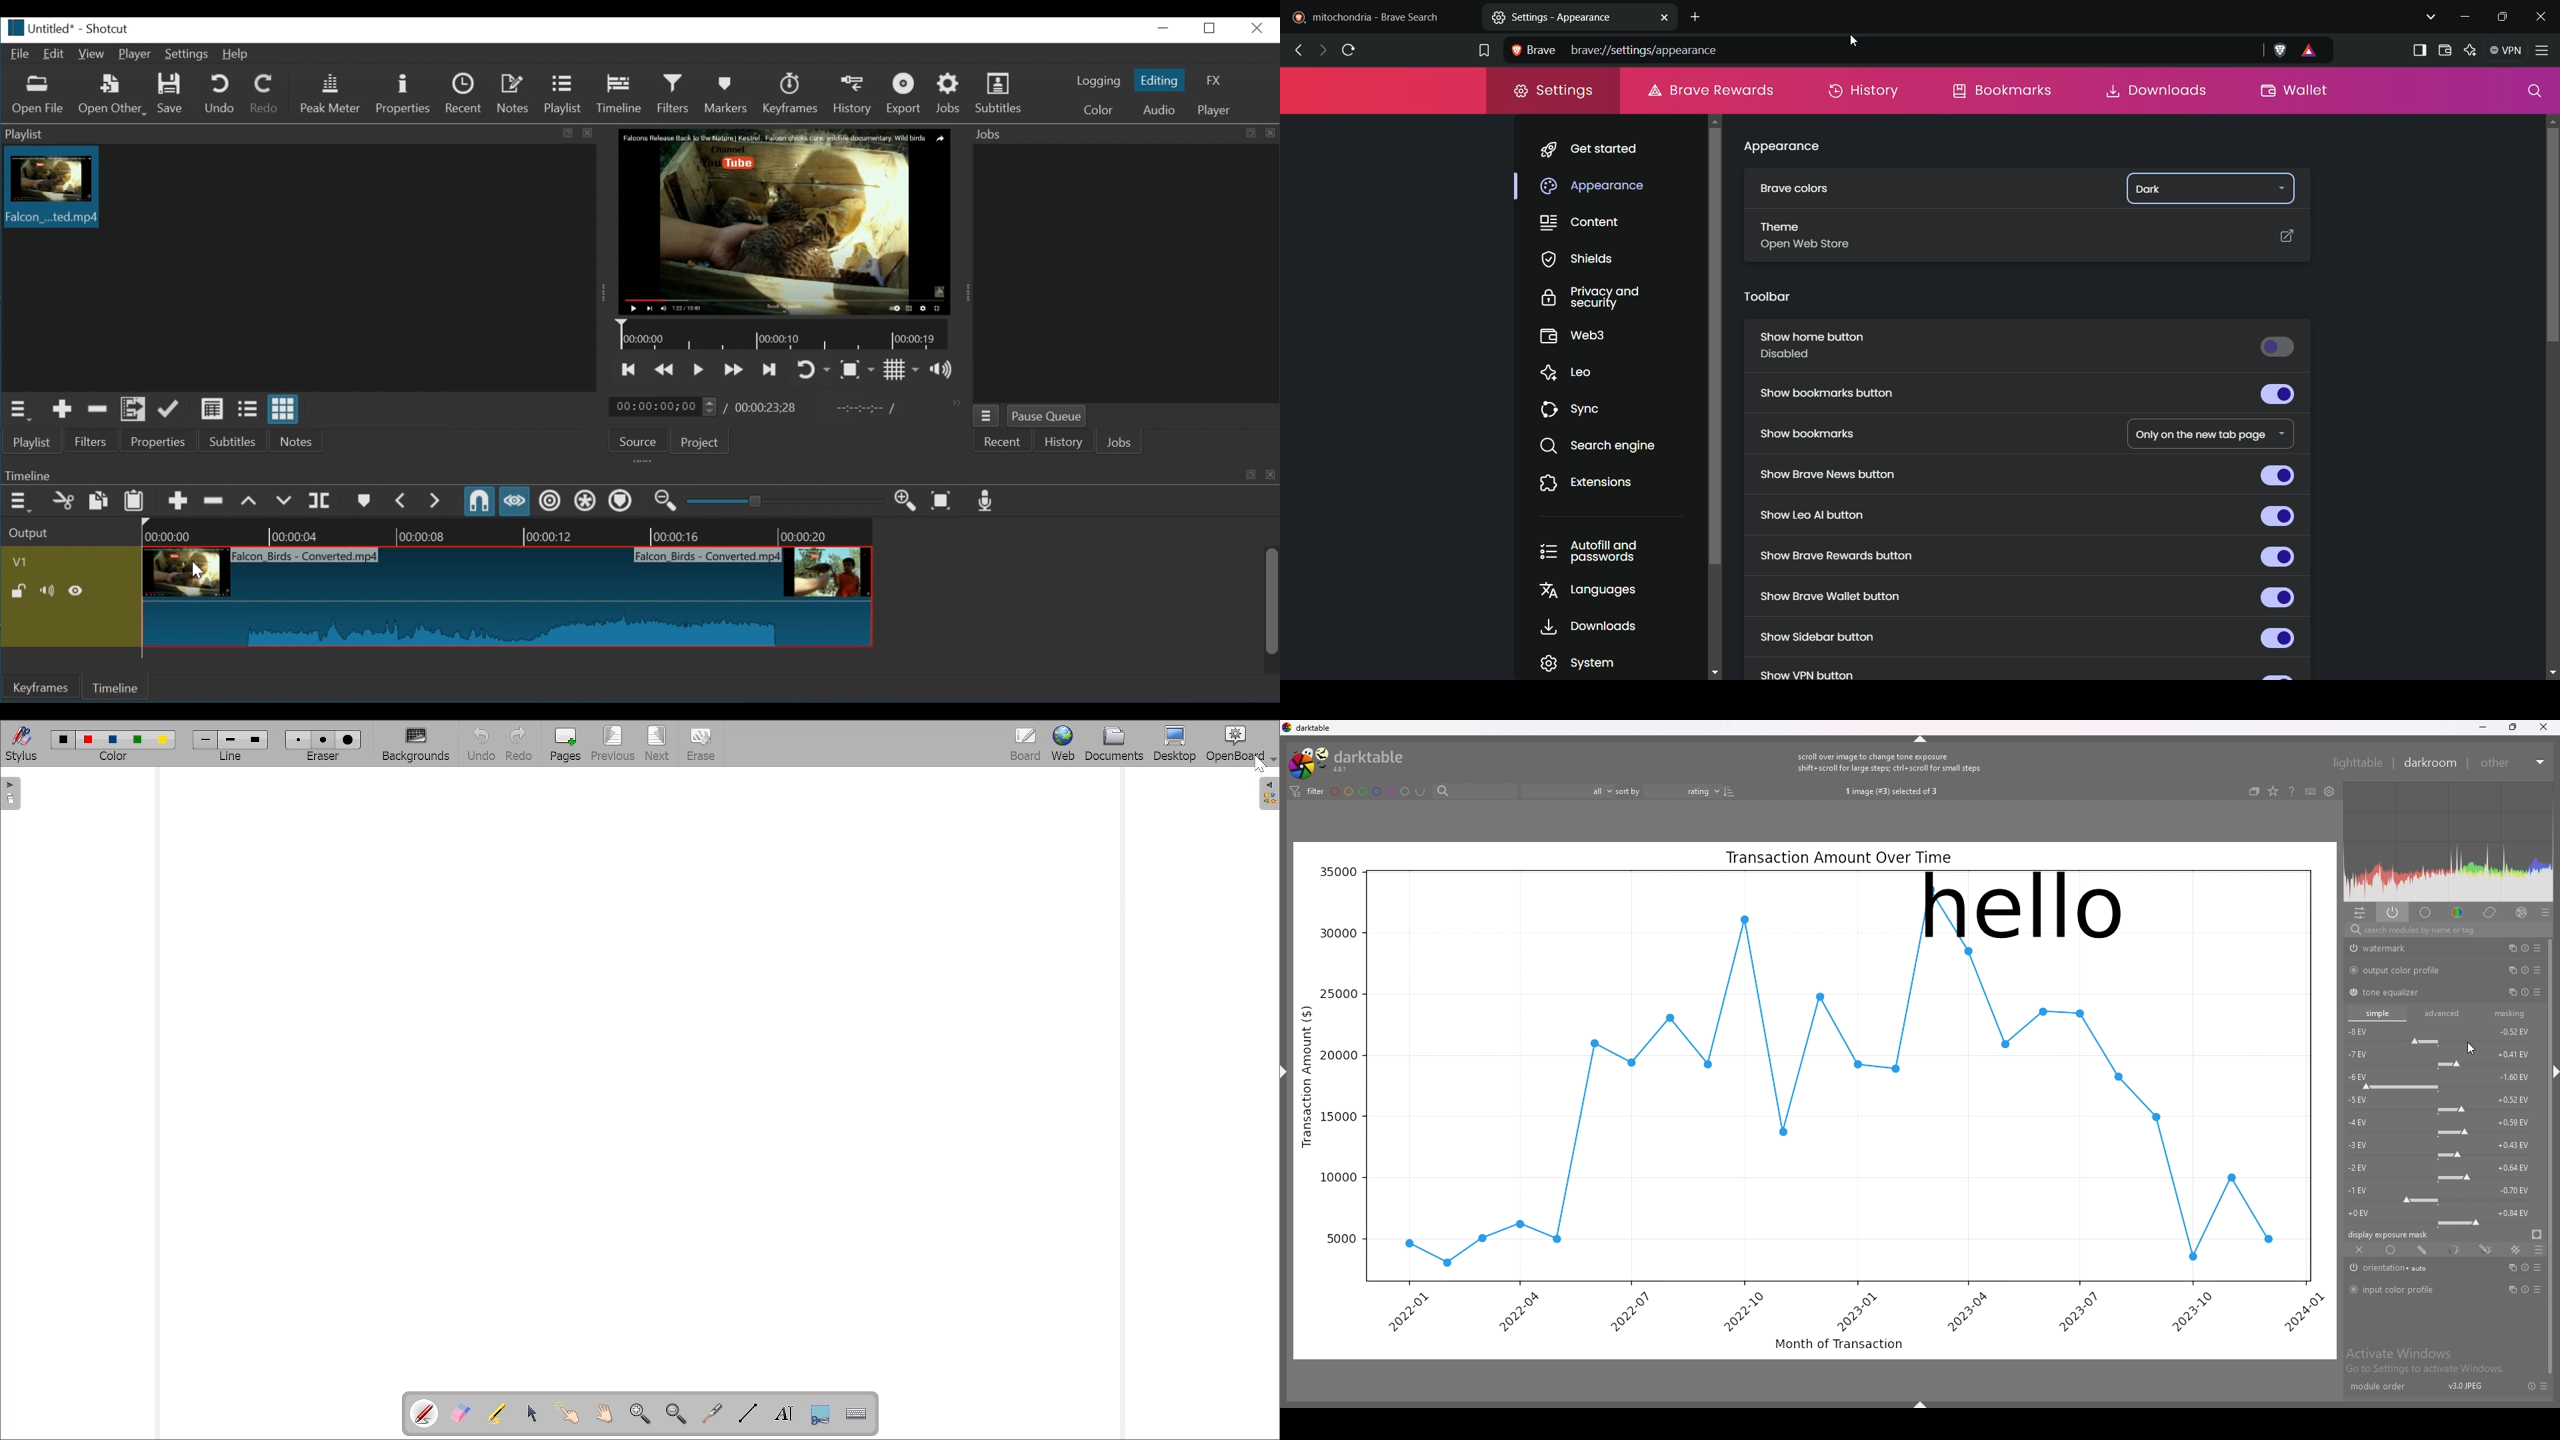 Image resolution: width=2576 pixels, height=1456 pixels. I want to click on switch off/on, so click(2353, 1269).